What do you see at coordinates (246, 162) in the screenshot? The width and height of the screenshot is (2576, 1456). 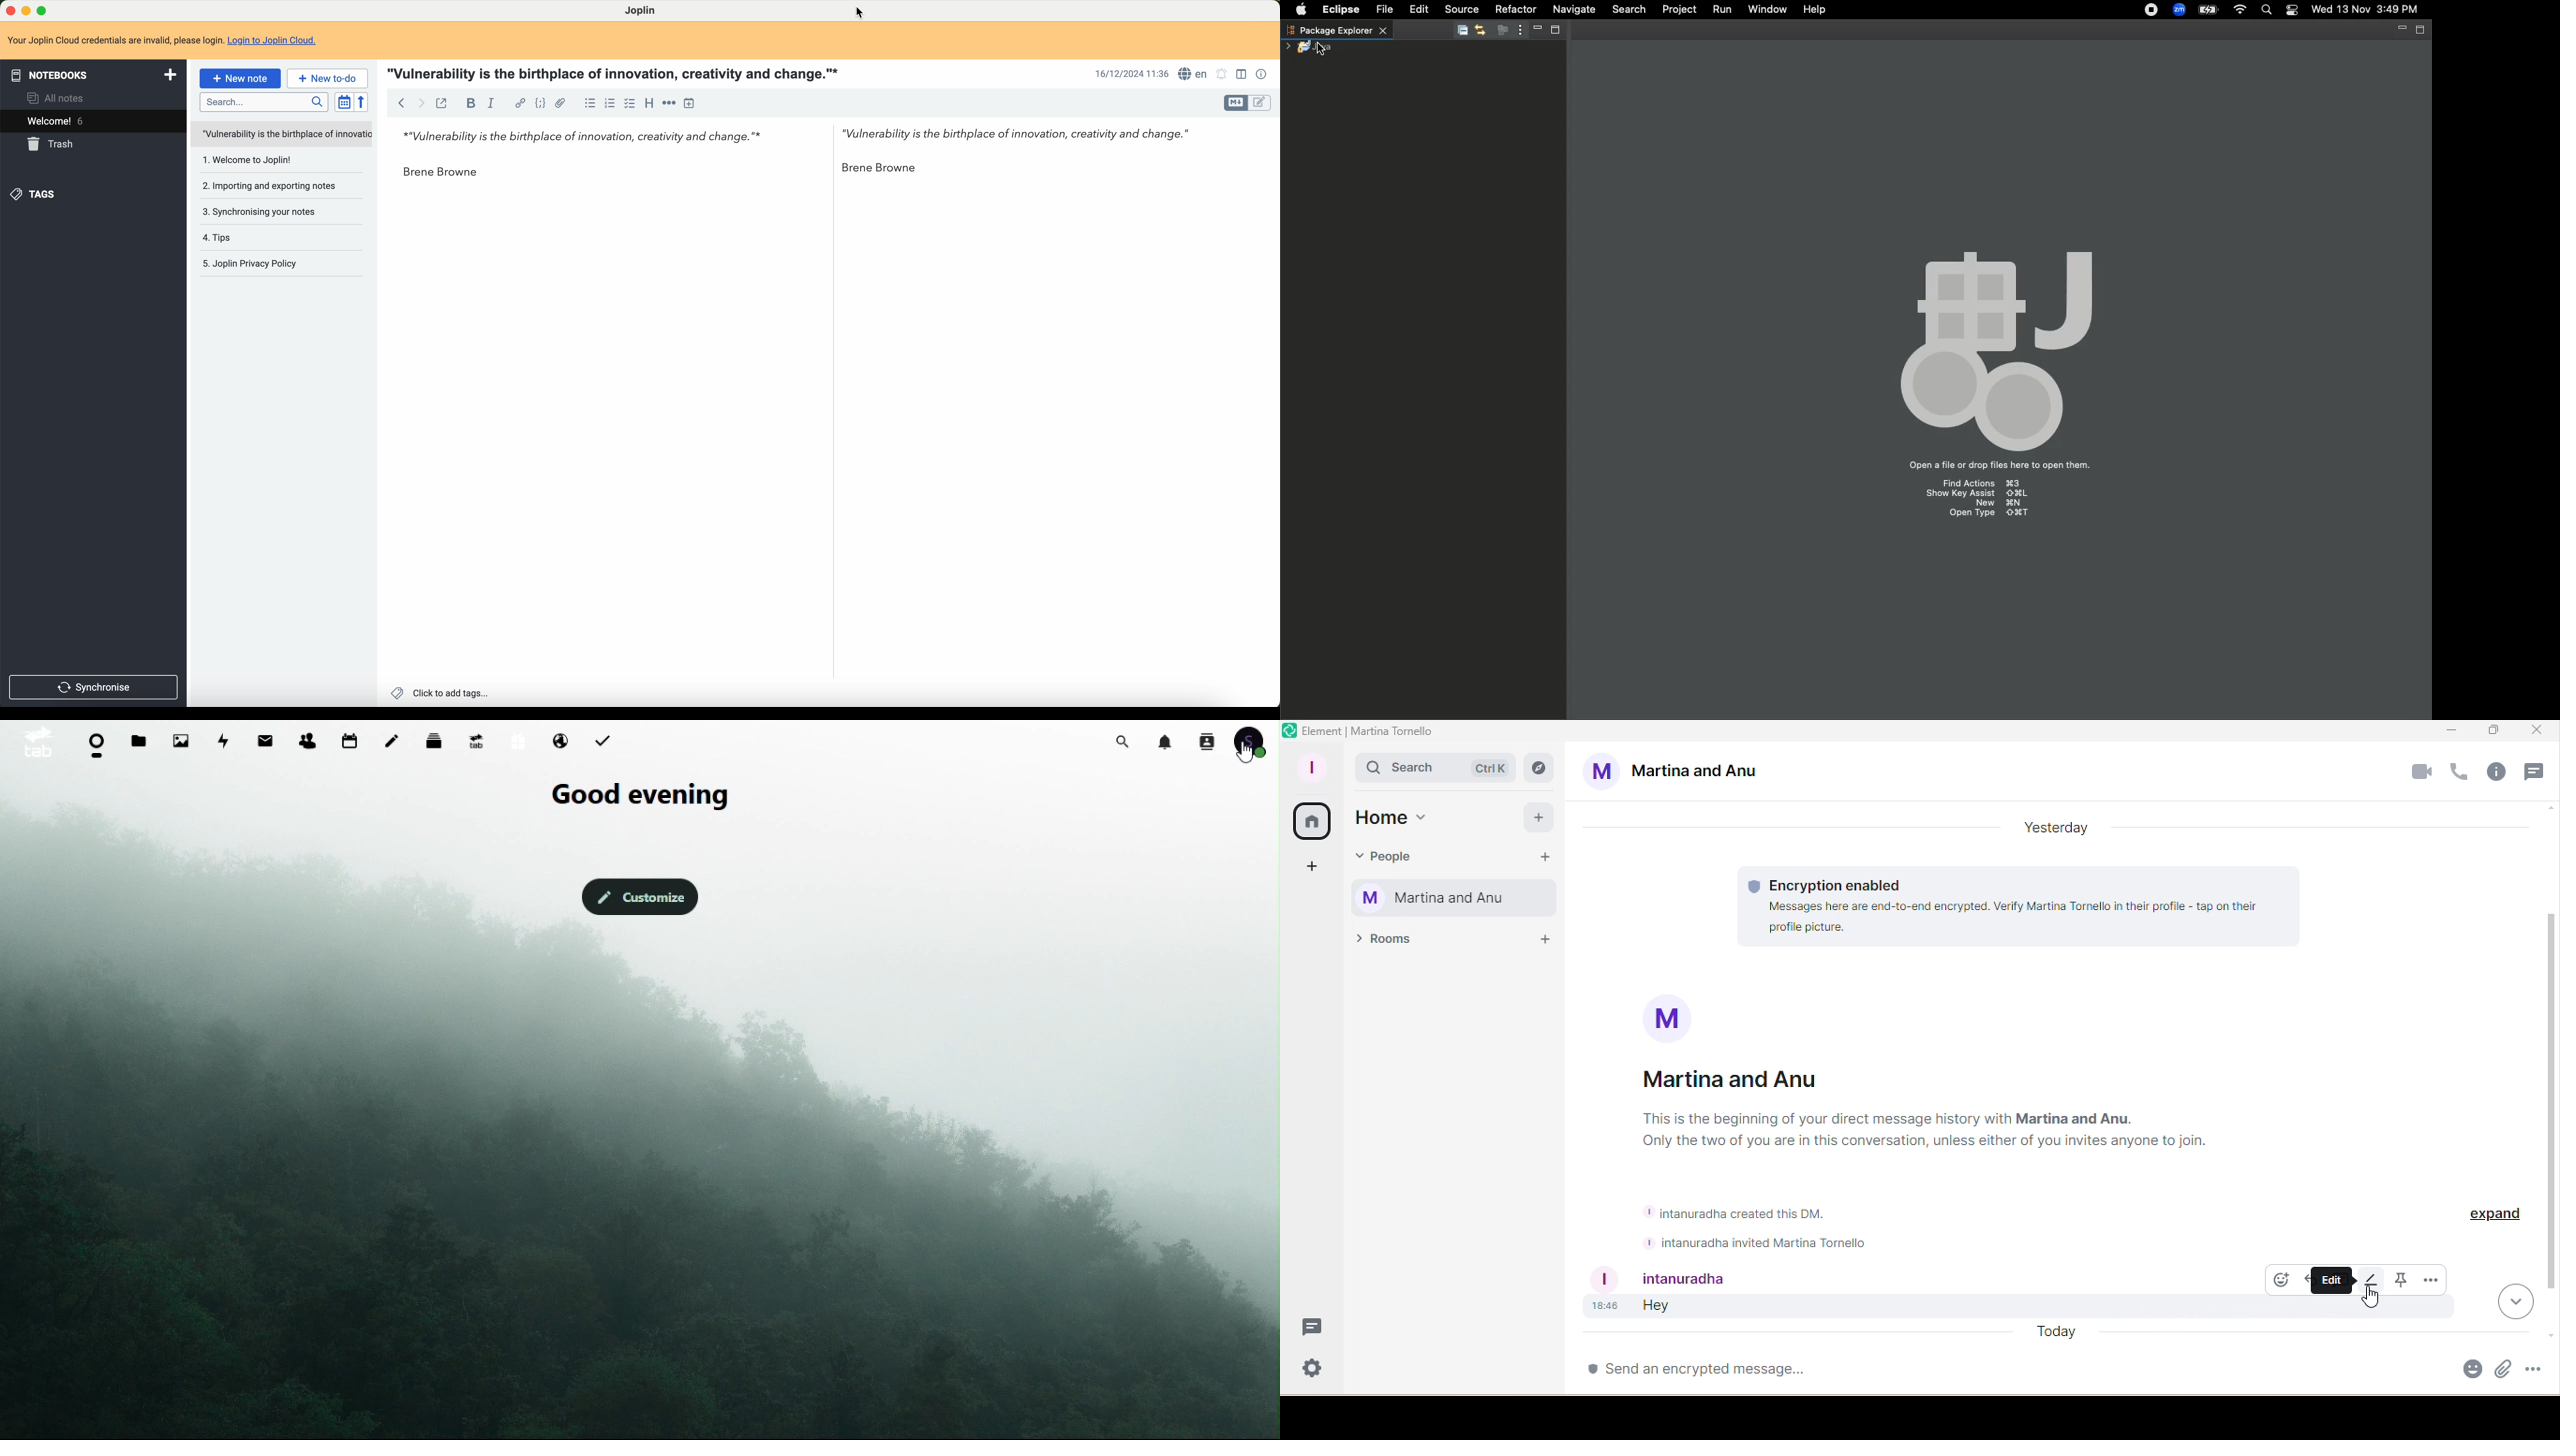 I see `welcome to joplin` at bounding box center [246, 162].